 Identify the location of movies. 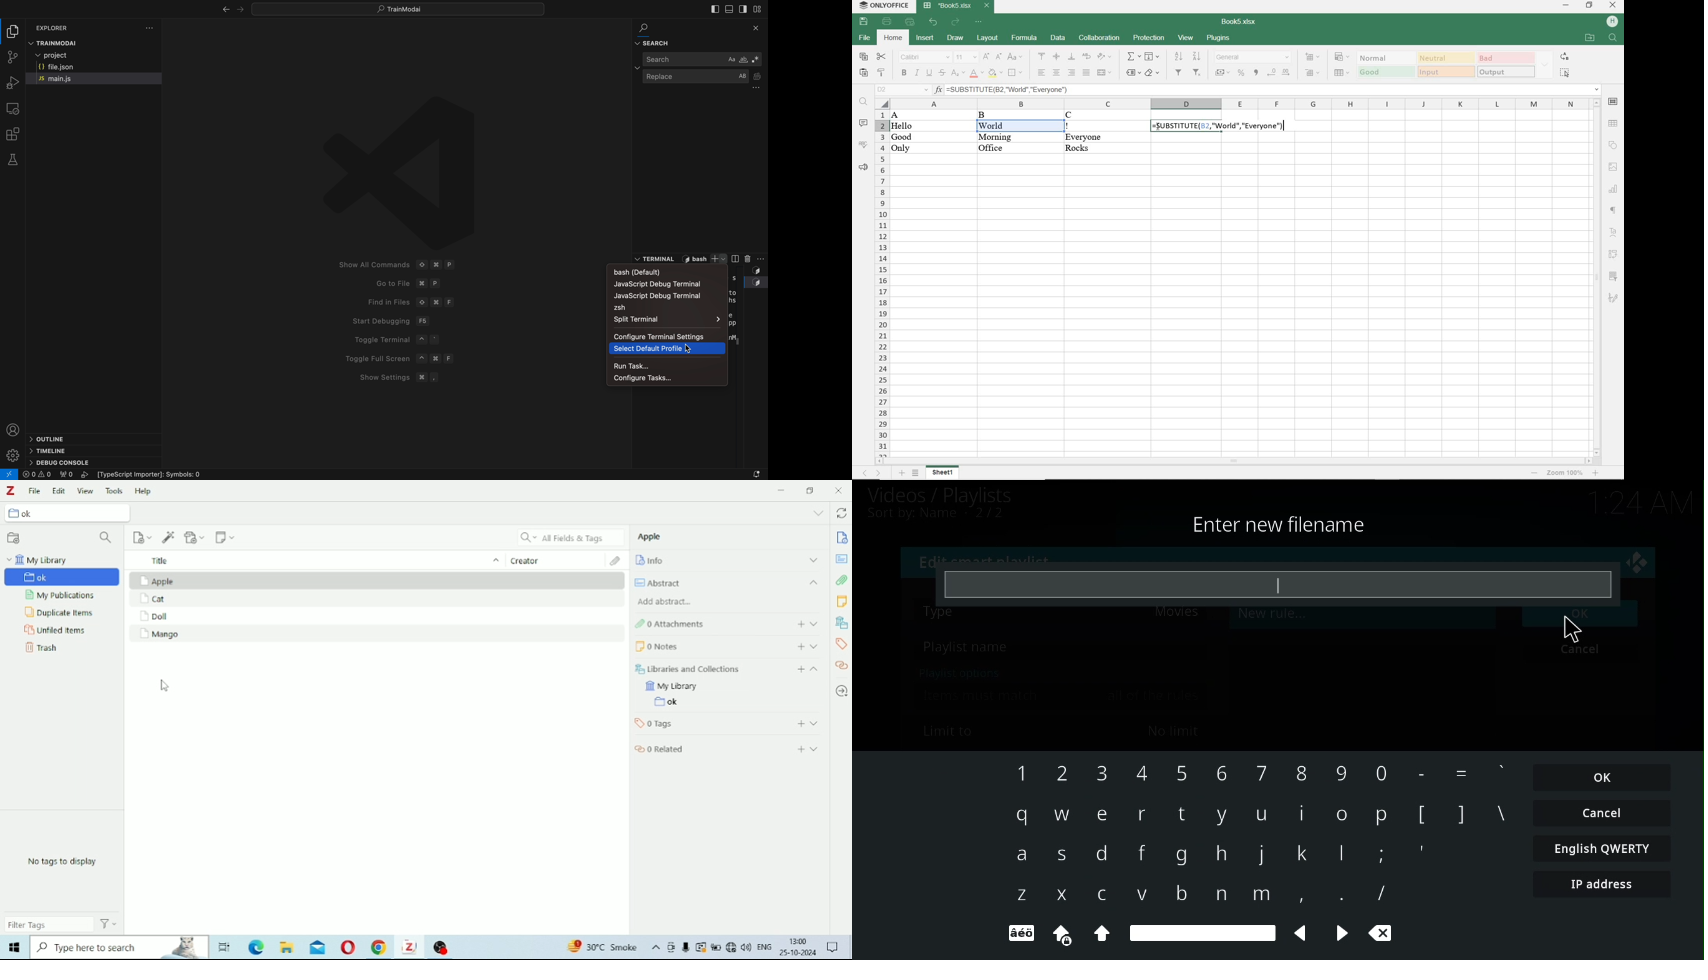
(1177, 611).